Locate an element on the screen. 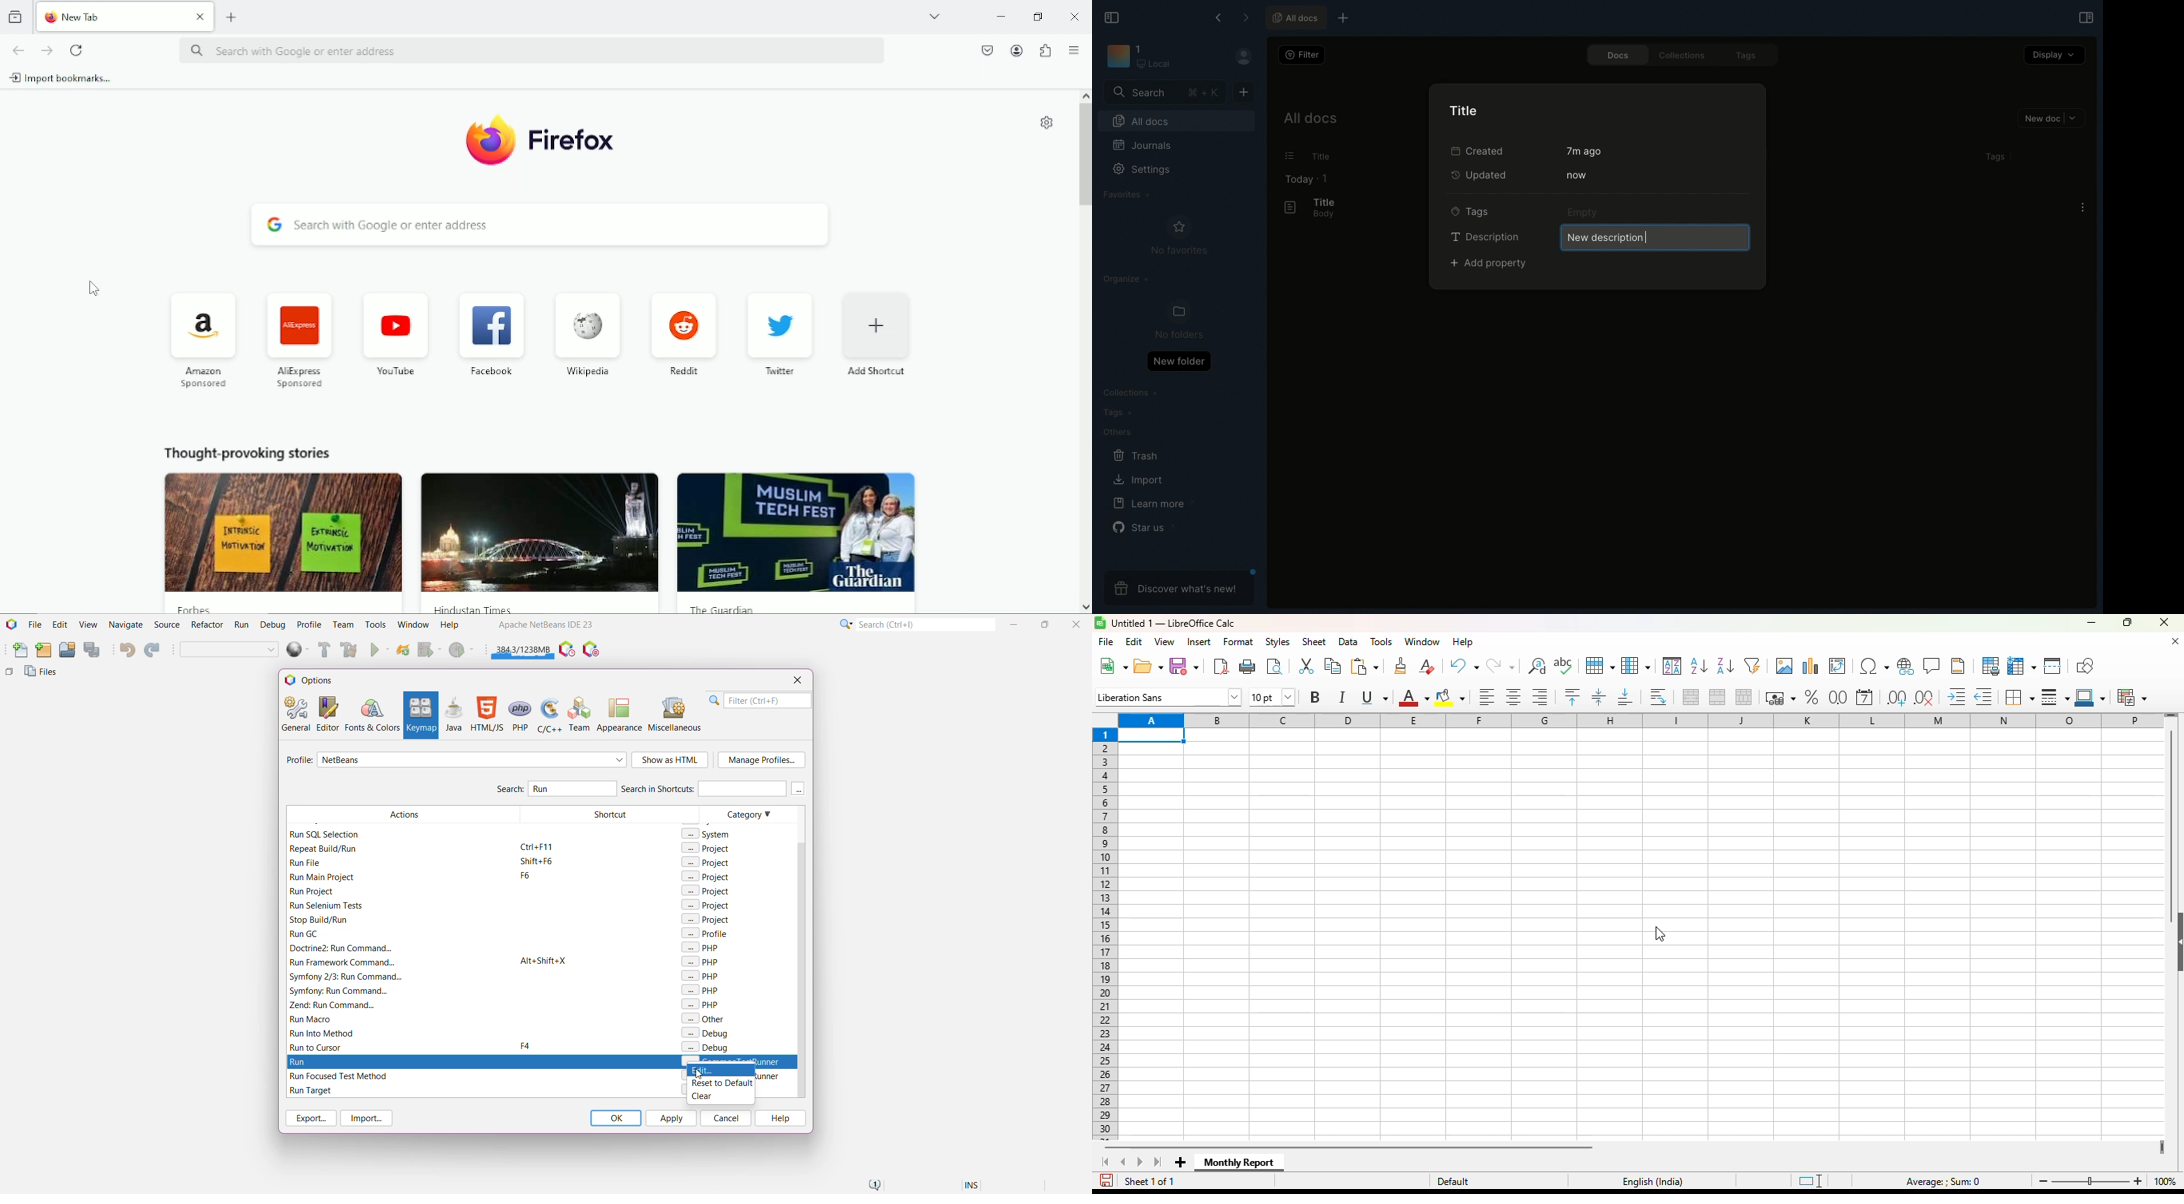 The width and height of the screenshot is (2184, 1204). insert is located at coordinates (1198, 642).